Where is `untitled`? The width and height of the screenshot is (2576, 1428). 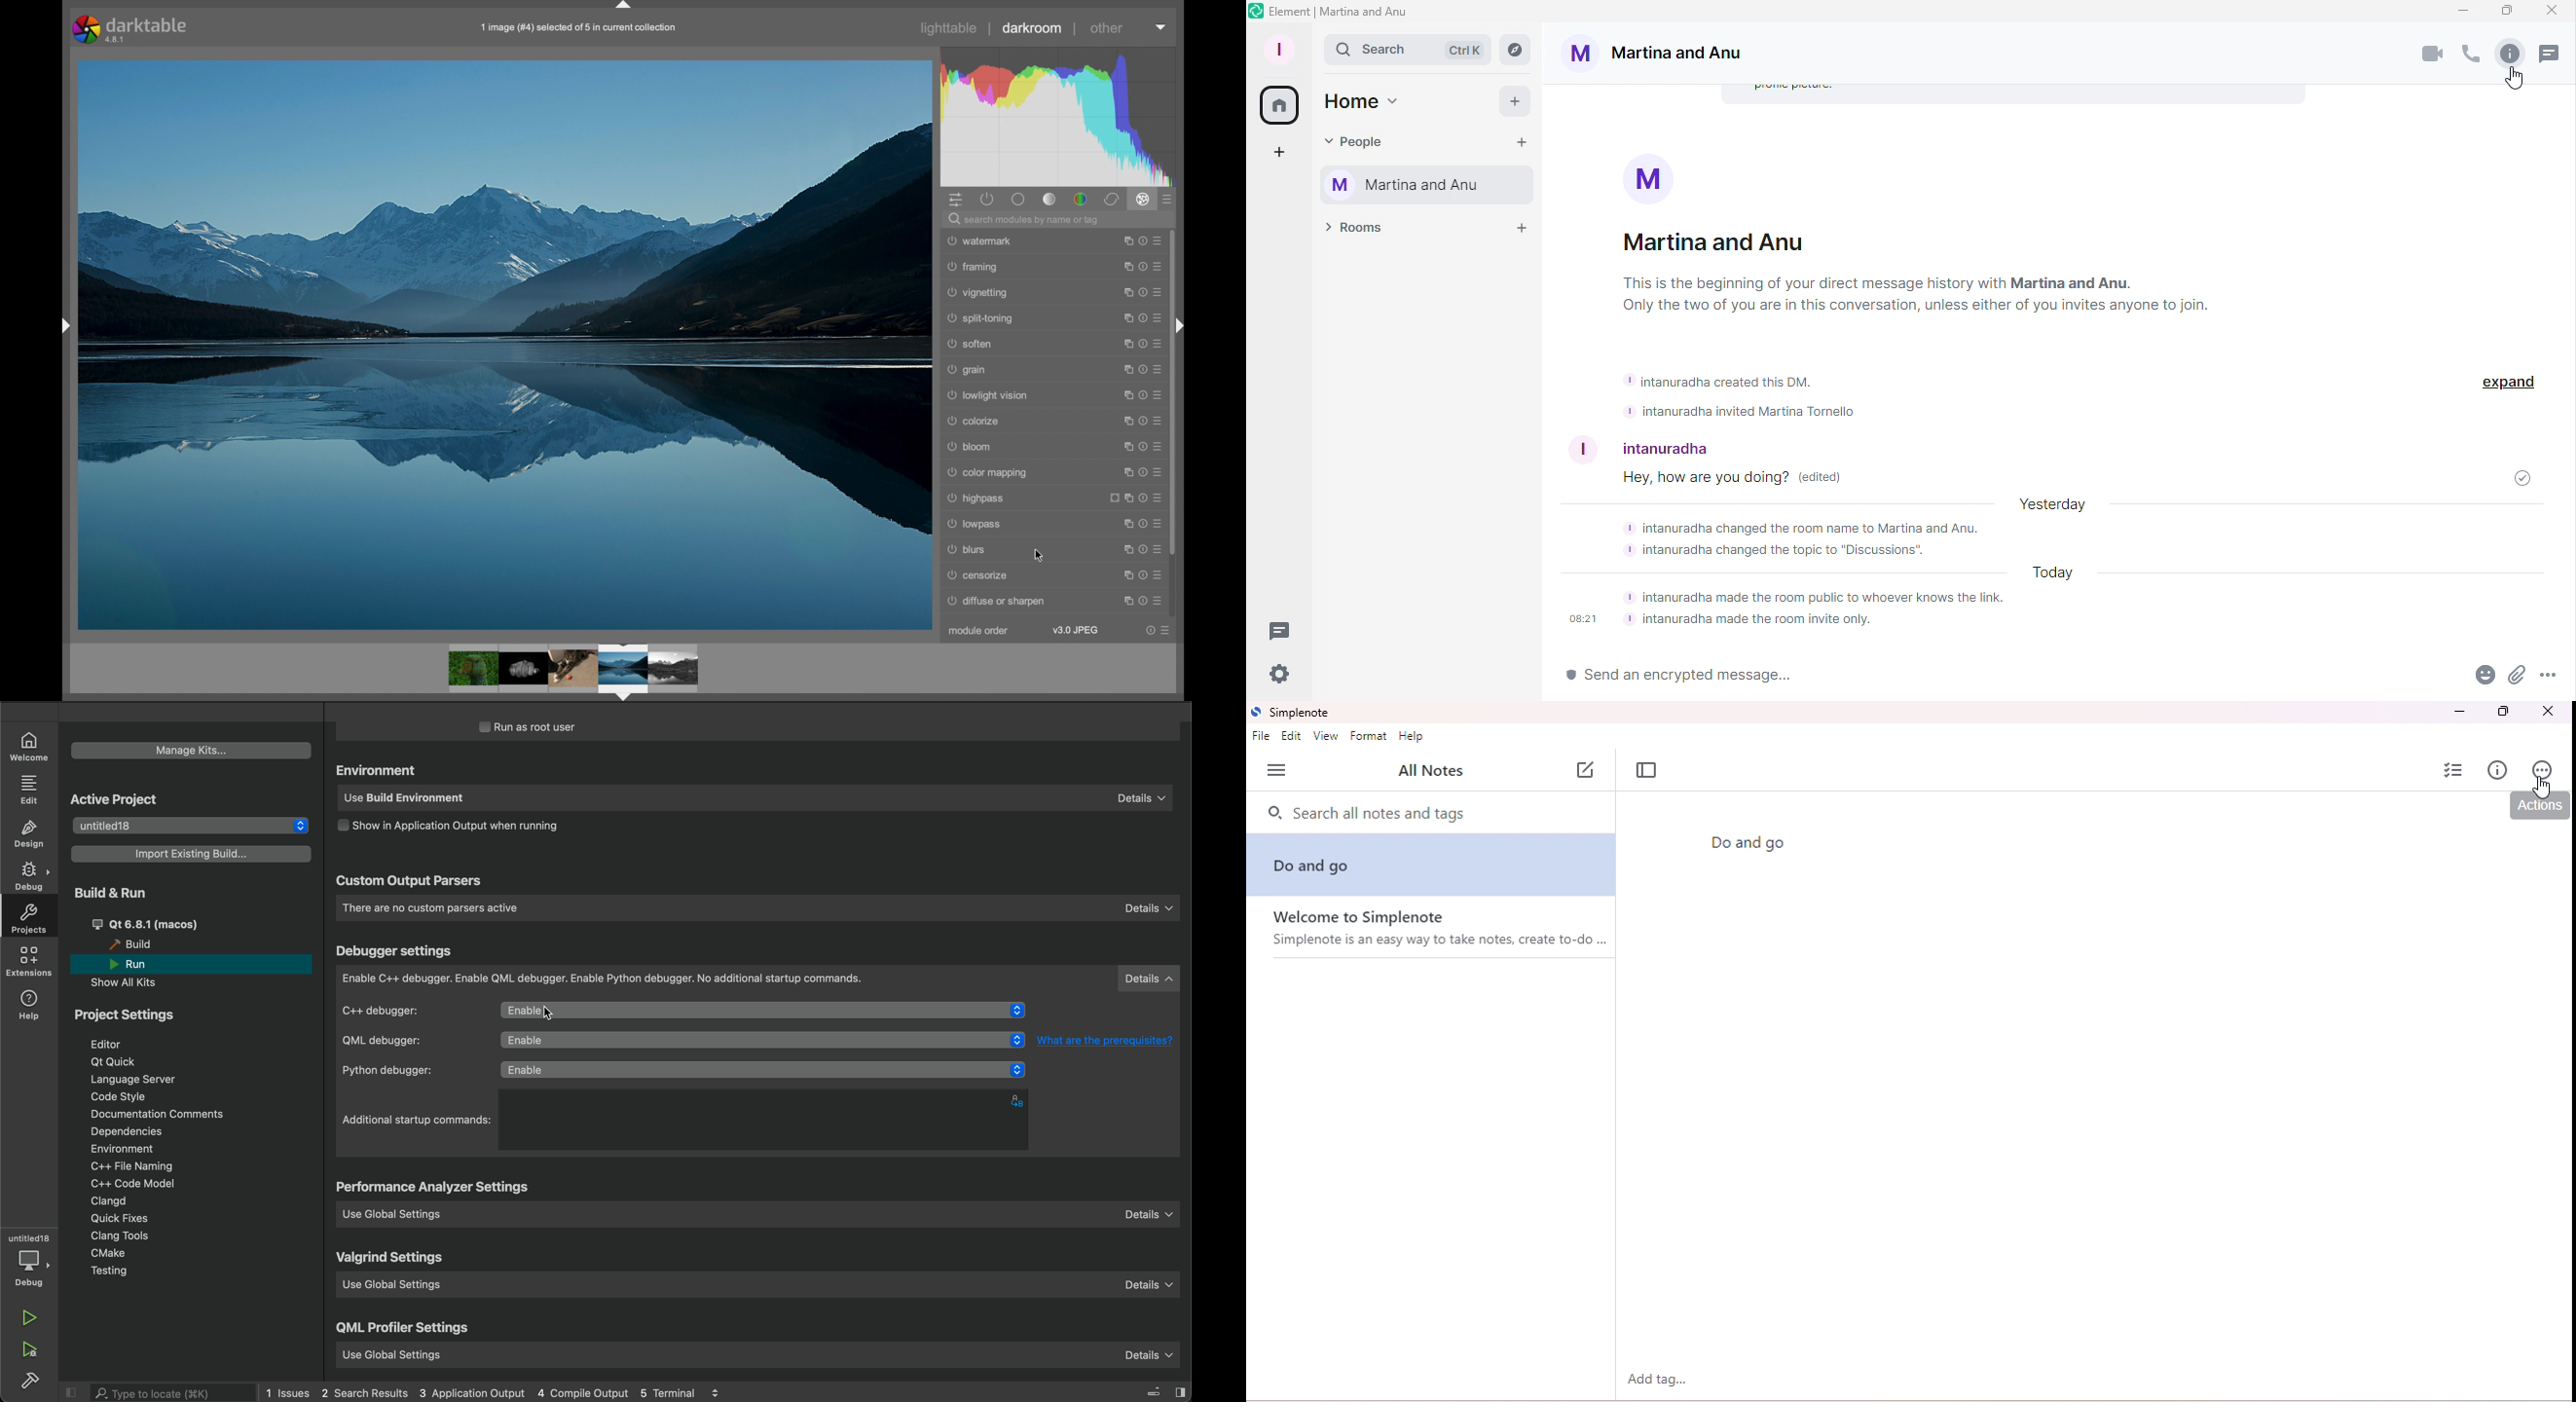
untitled is located at coordinates (188, 824).